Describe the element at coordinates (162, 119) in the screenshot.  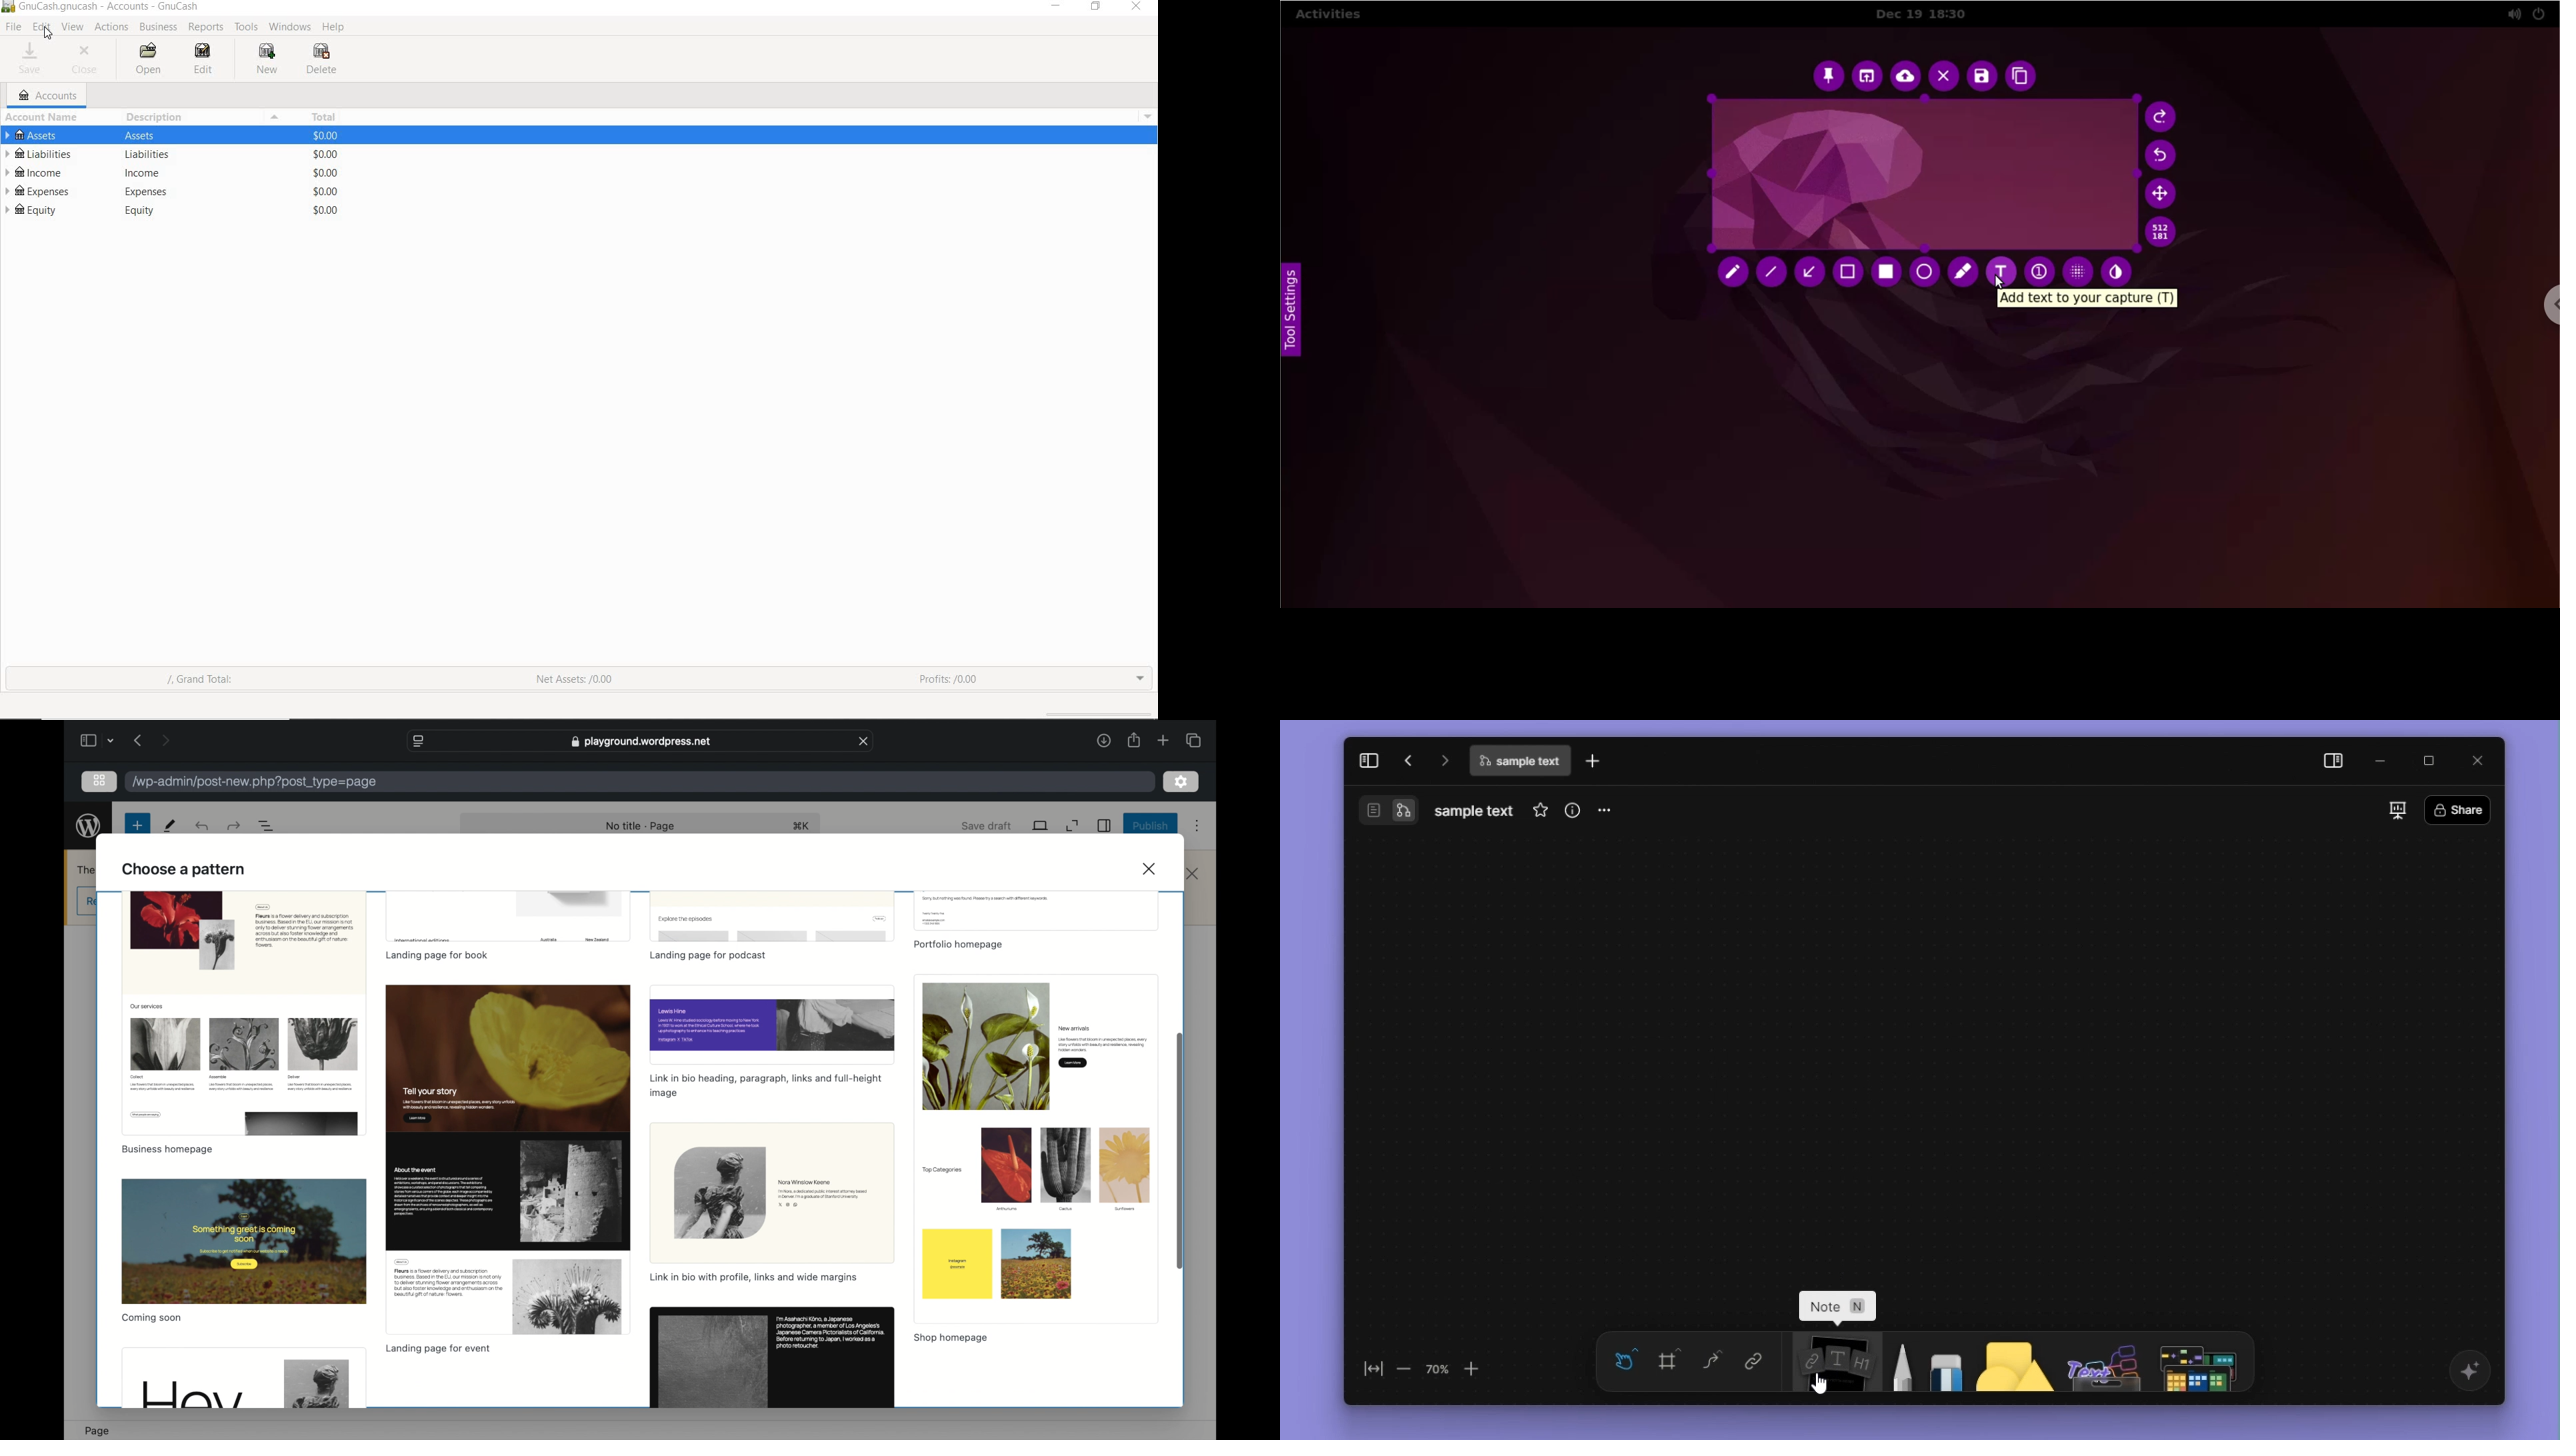
I see `DESCRIPTION` at that location.